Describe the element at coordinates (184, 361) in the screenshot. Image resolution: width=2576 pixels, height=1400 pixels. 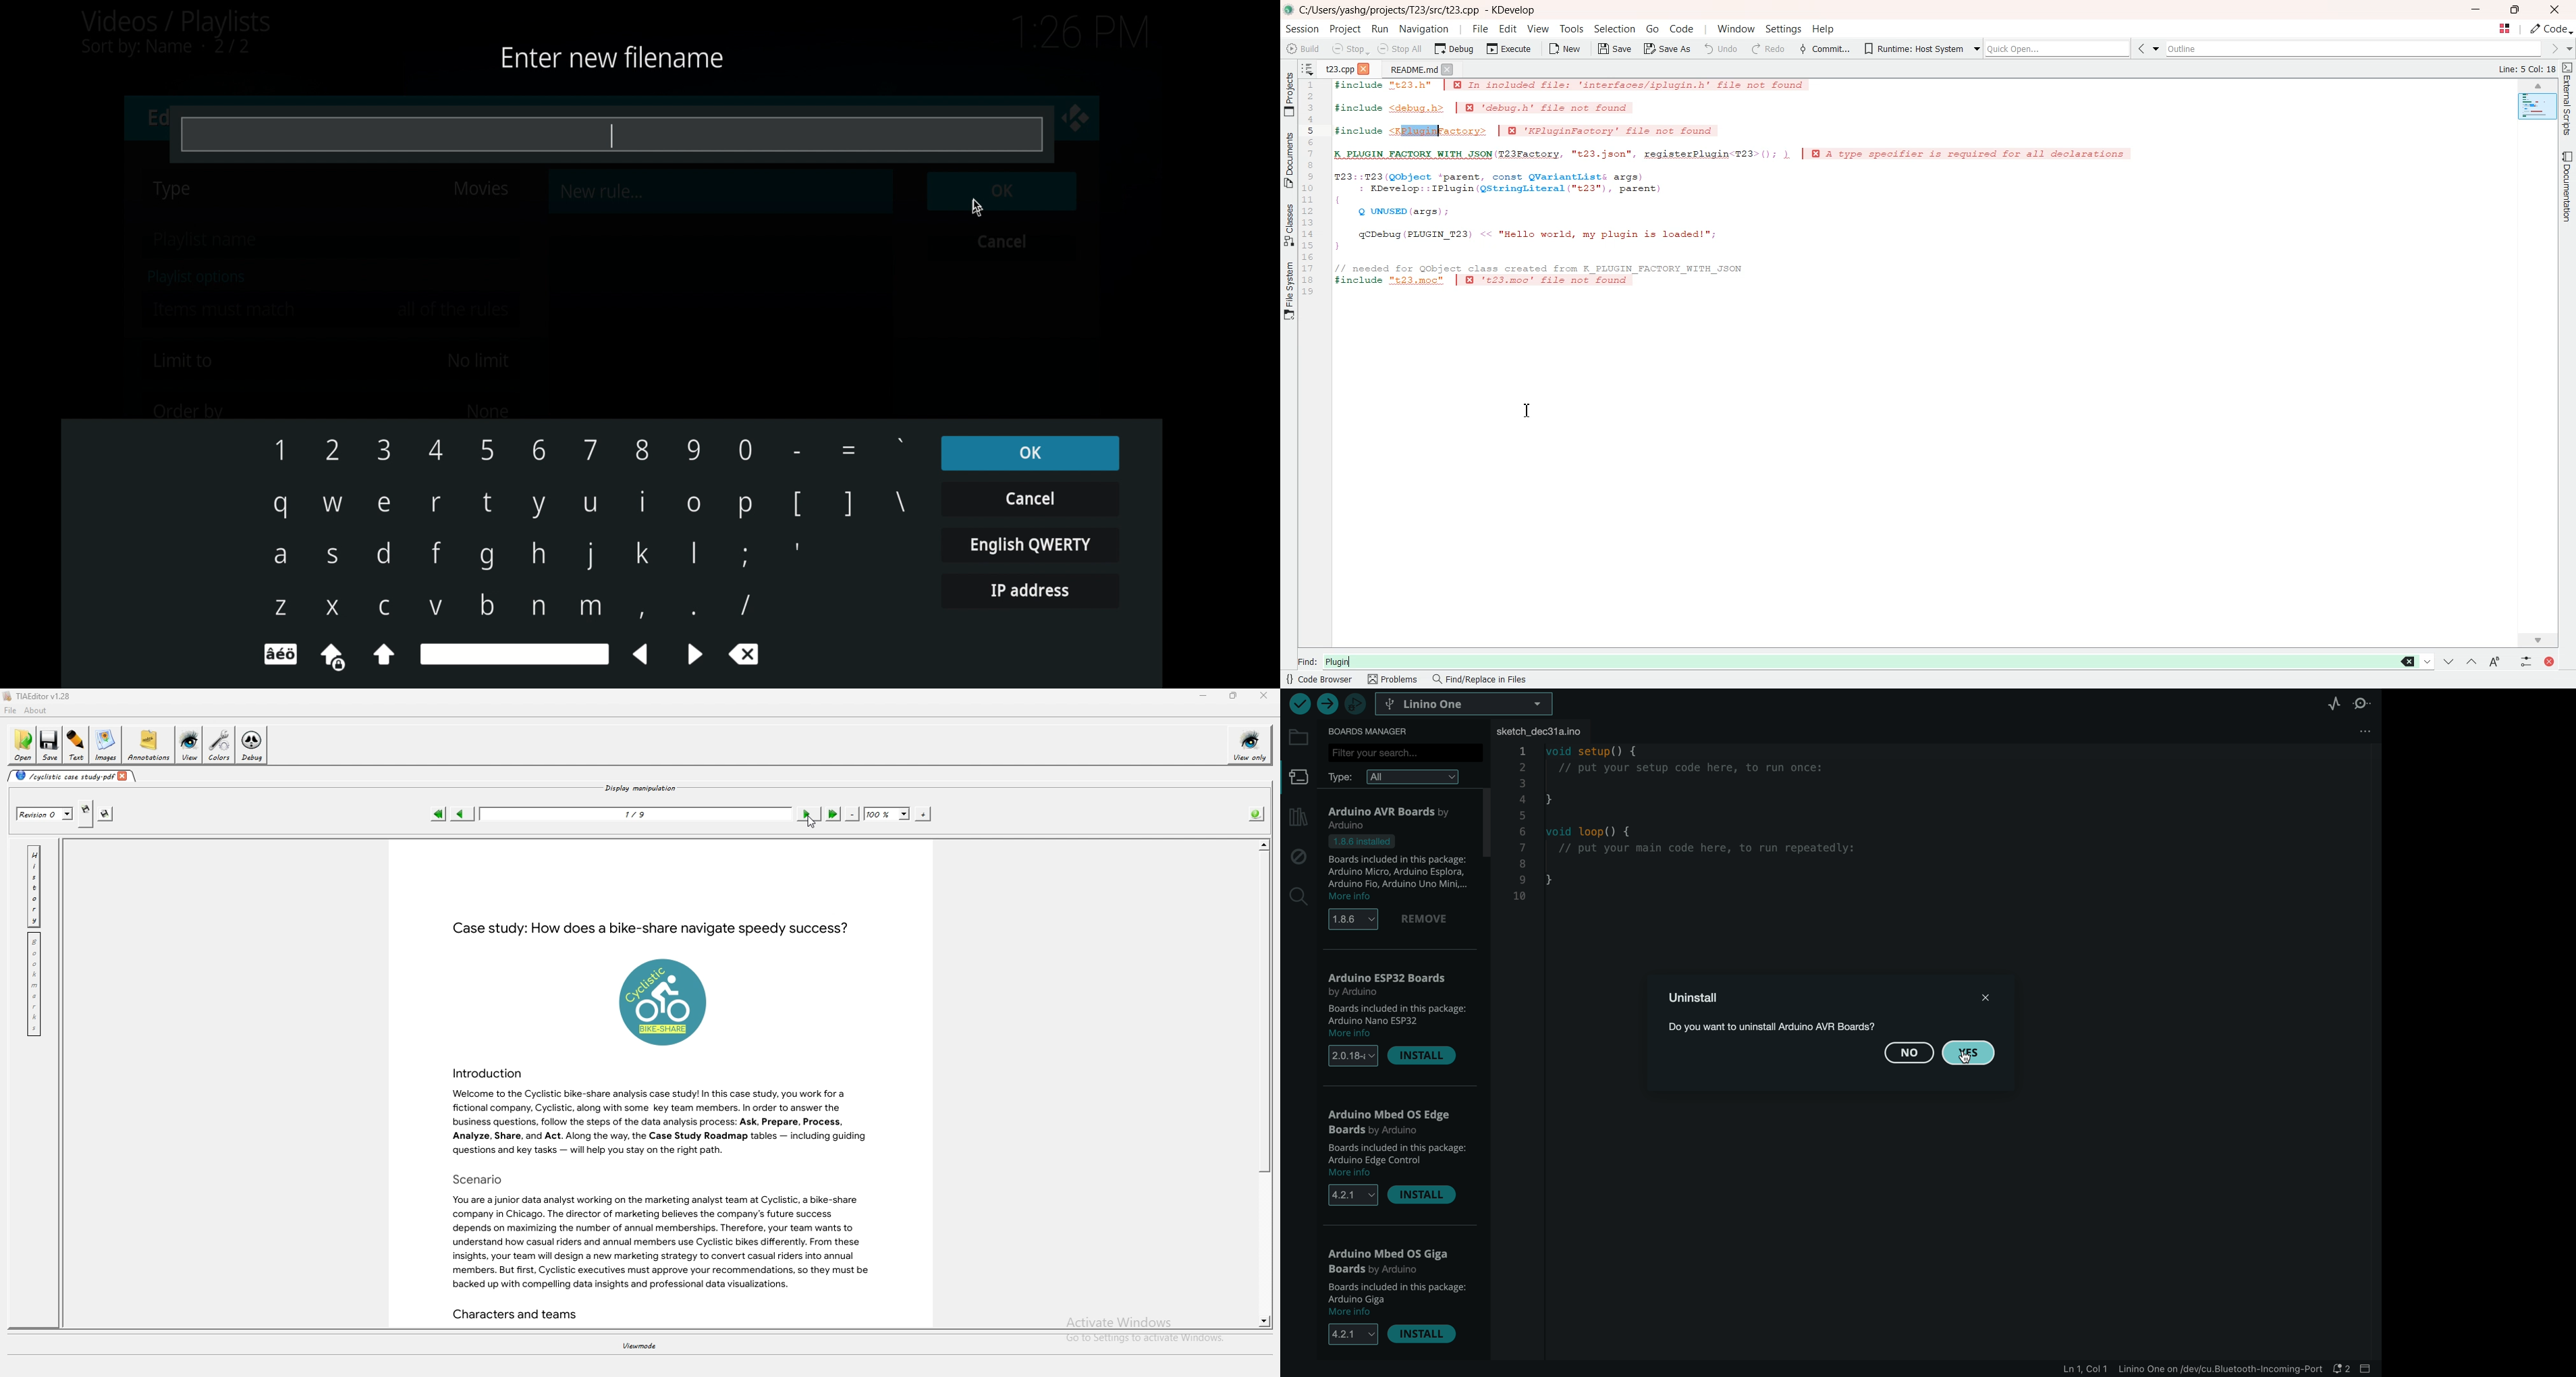
I see `limit to` at that location.